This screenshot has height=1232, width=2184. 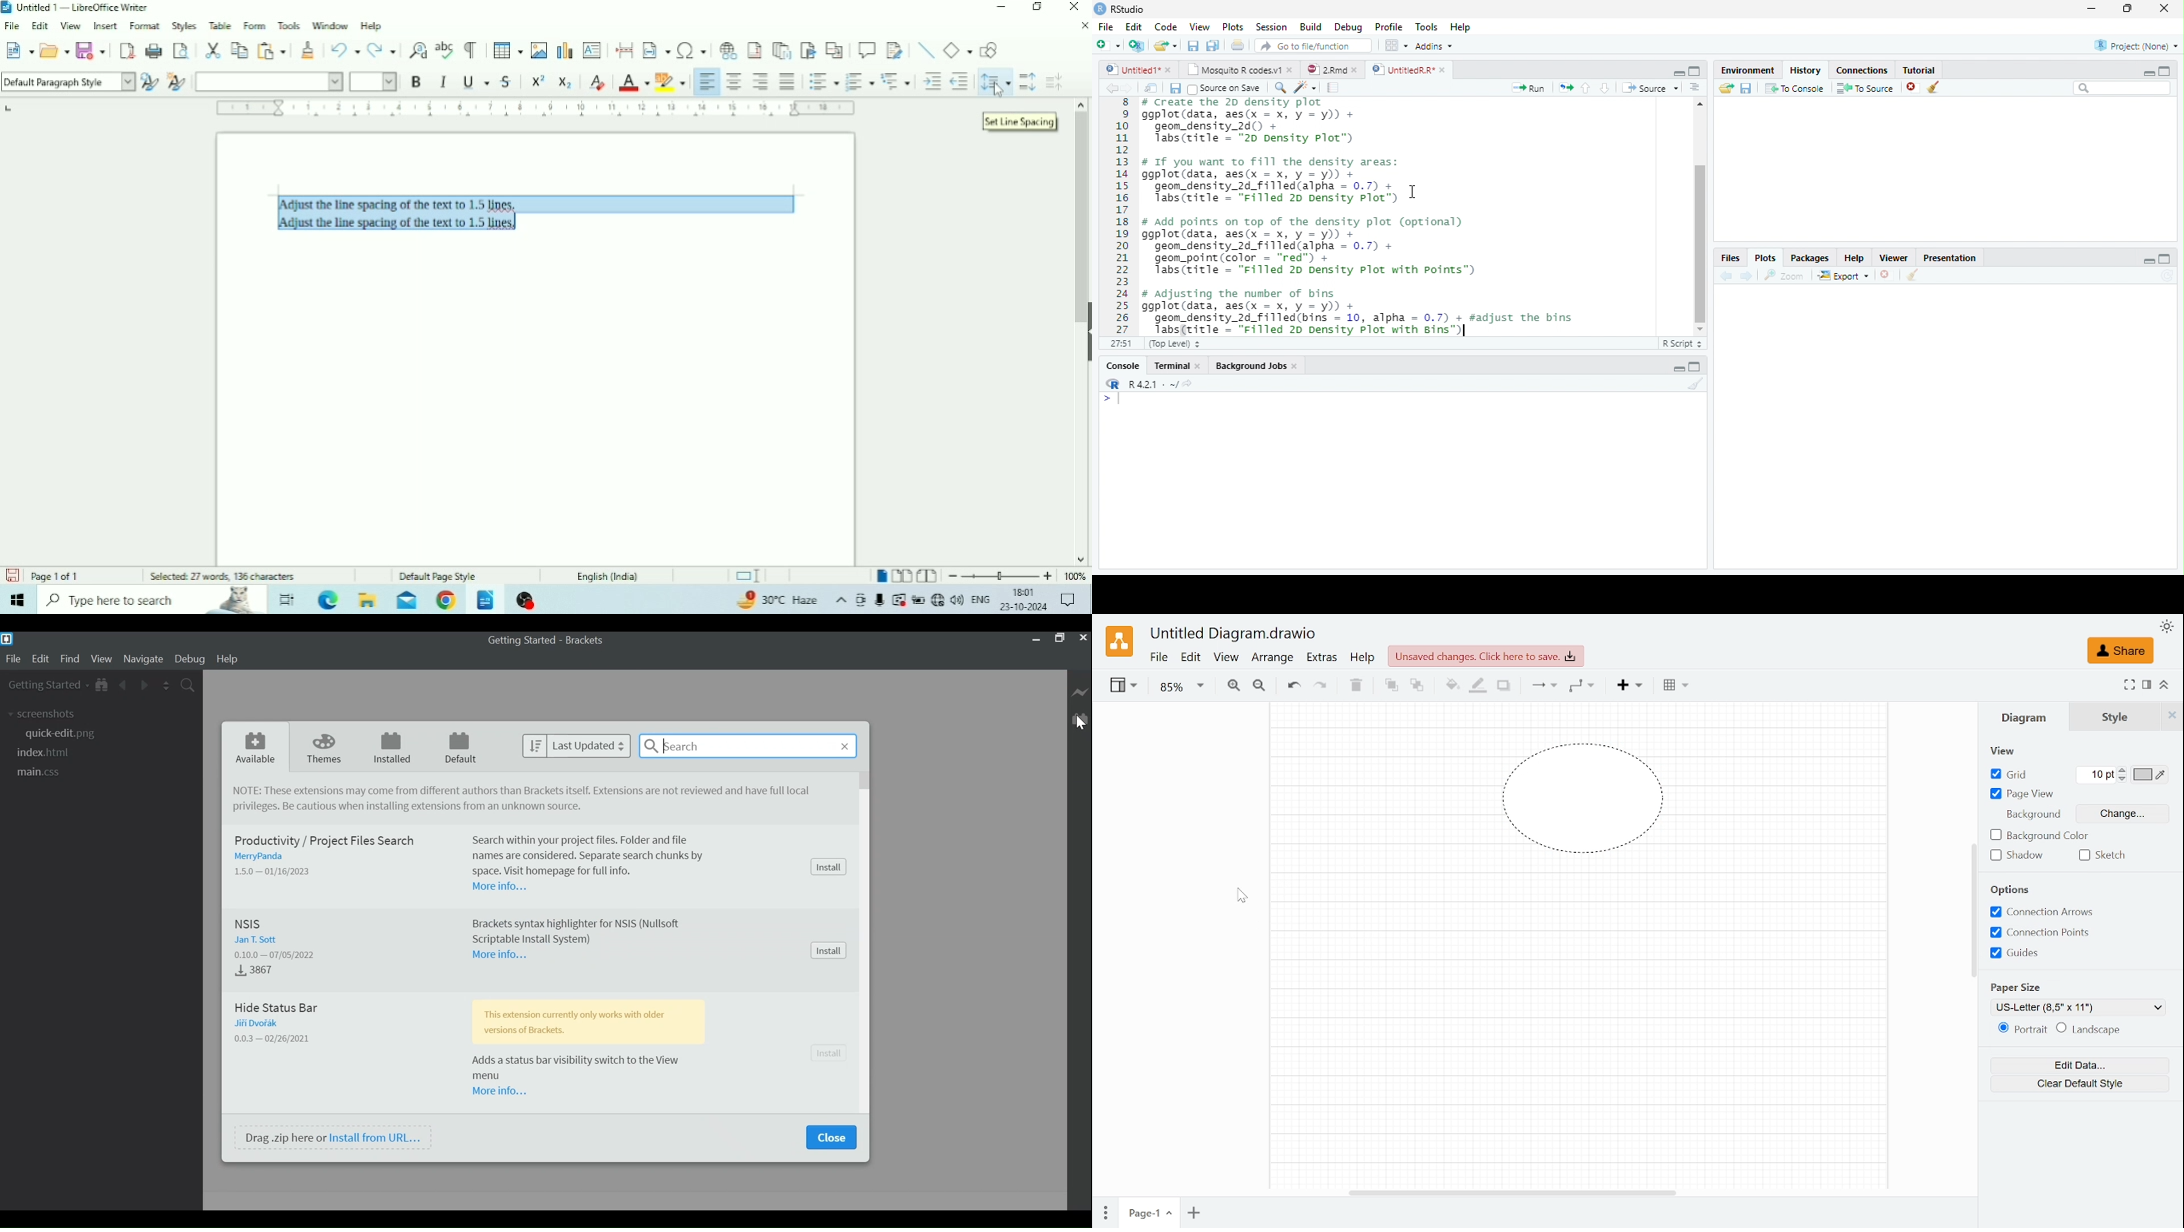 I want to click on close, so click(x=1912, y=88).